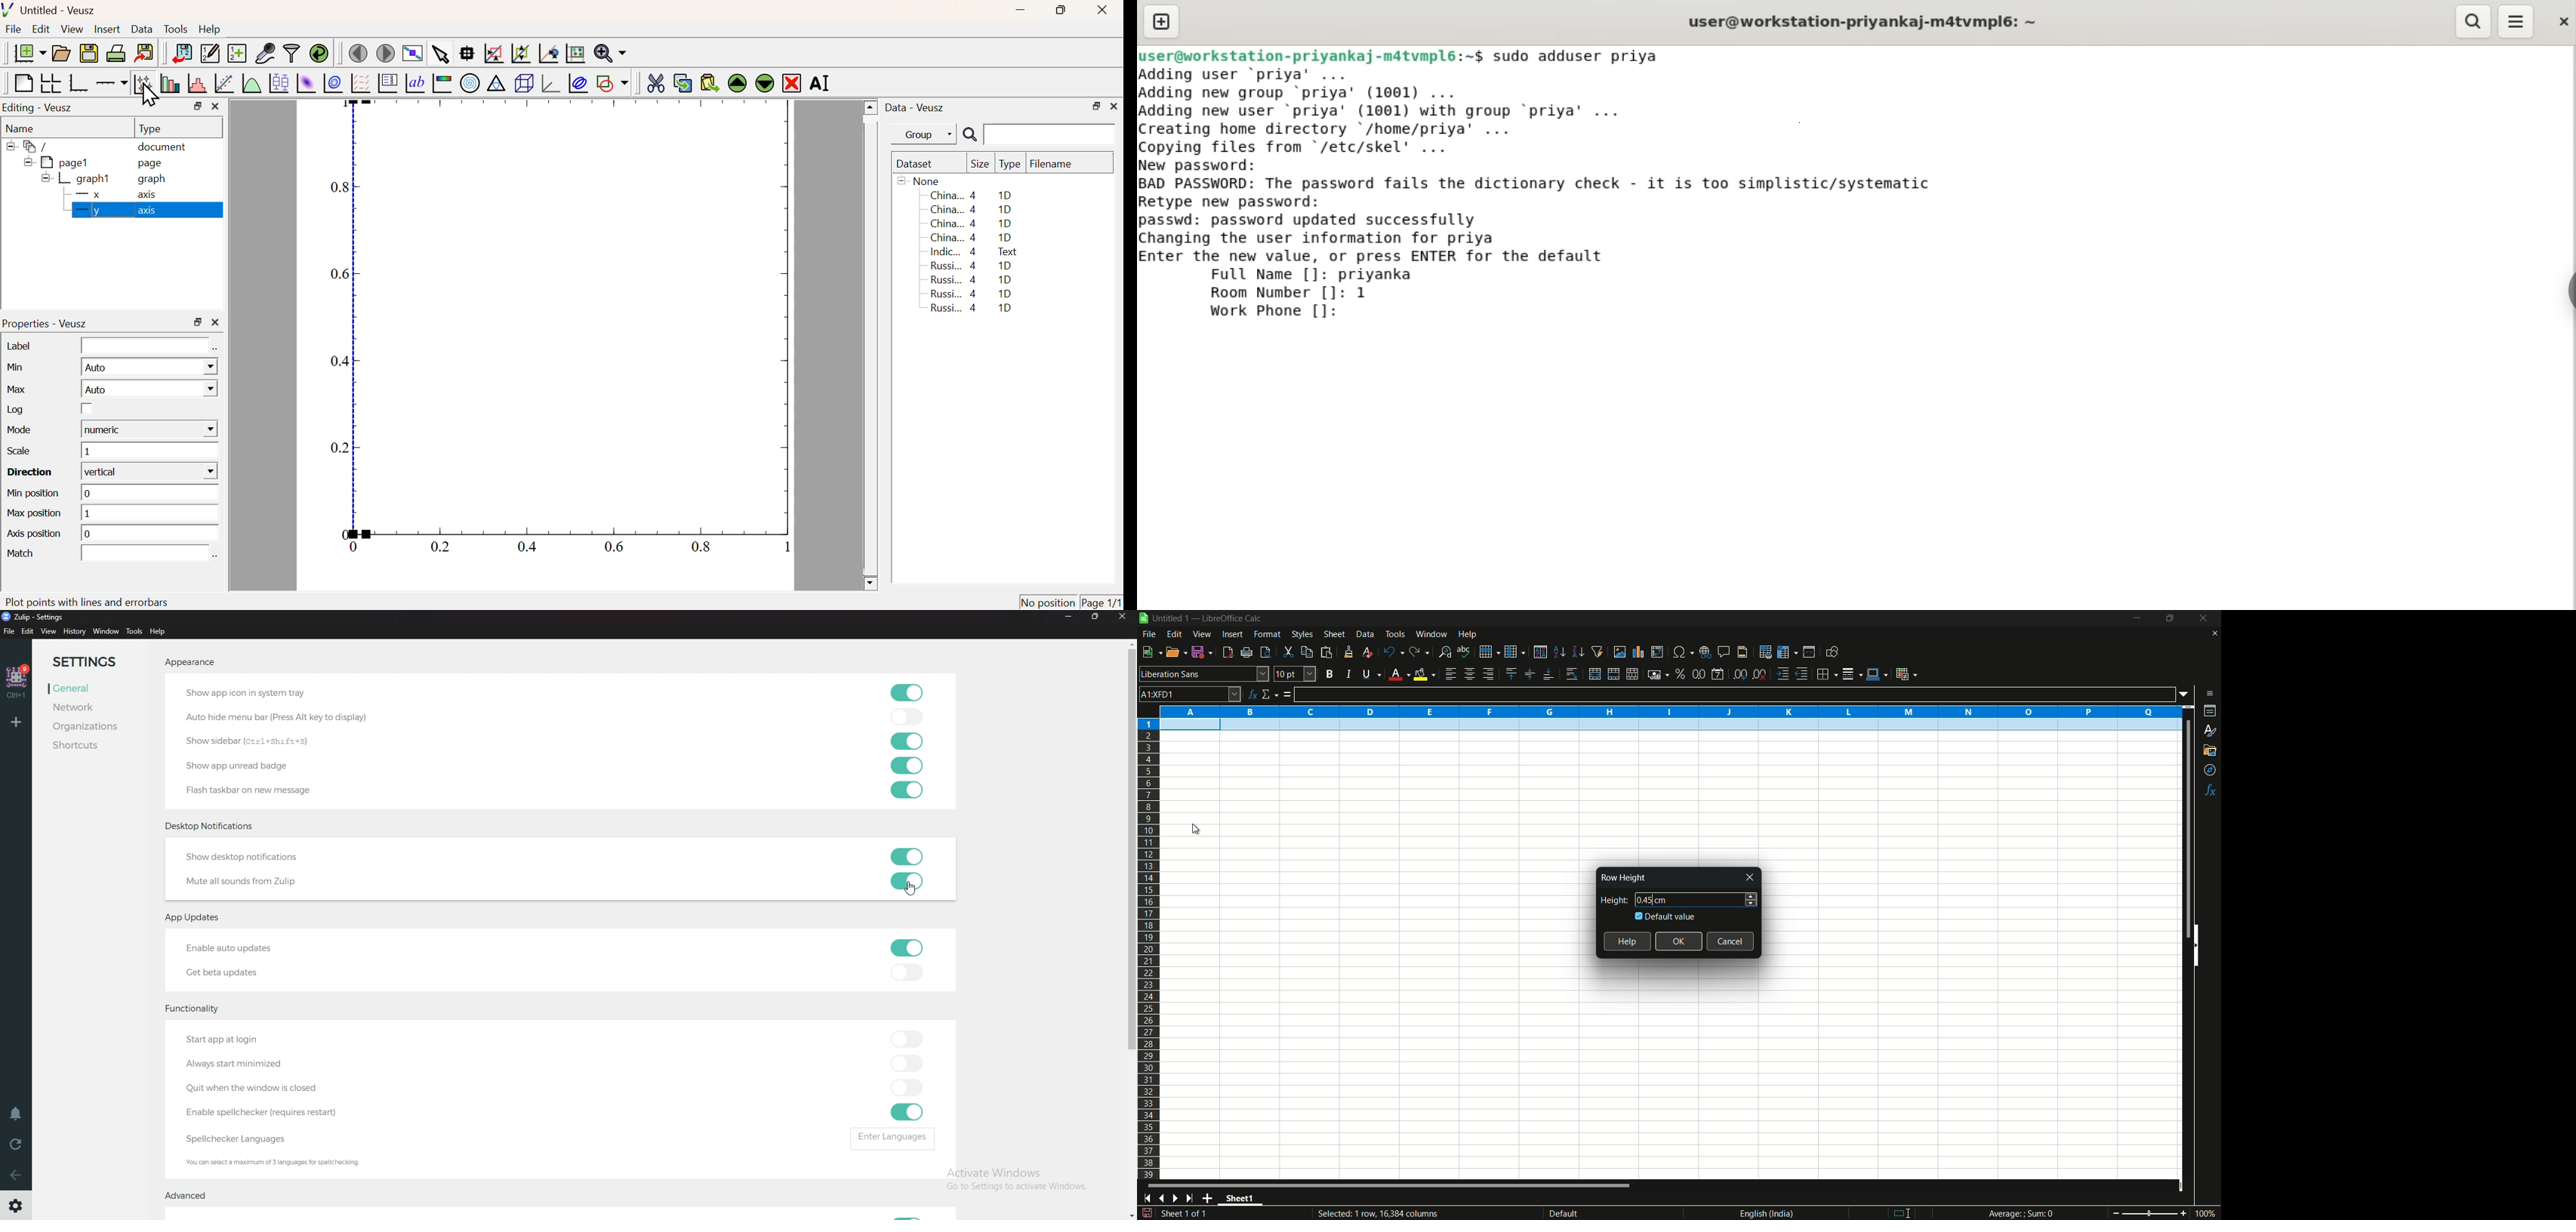 This screenshot has height=1232, width=2576. I want to click on cursor, so click(1200, 830).